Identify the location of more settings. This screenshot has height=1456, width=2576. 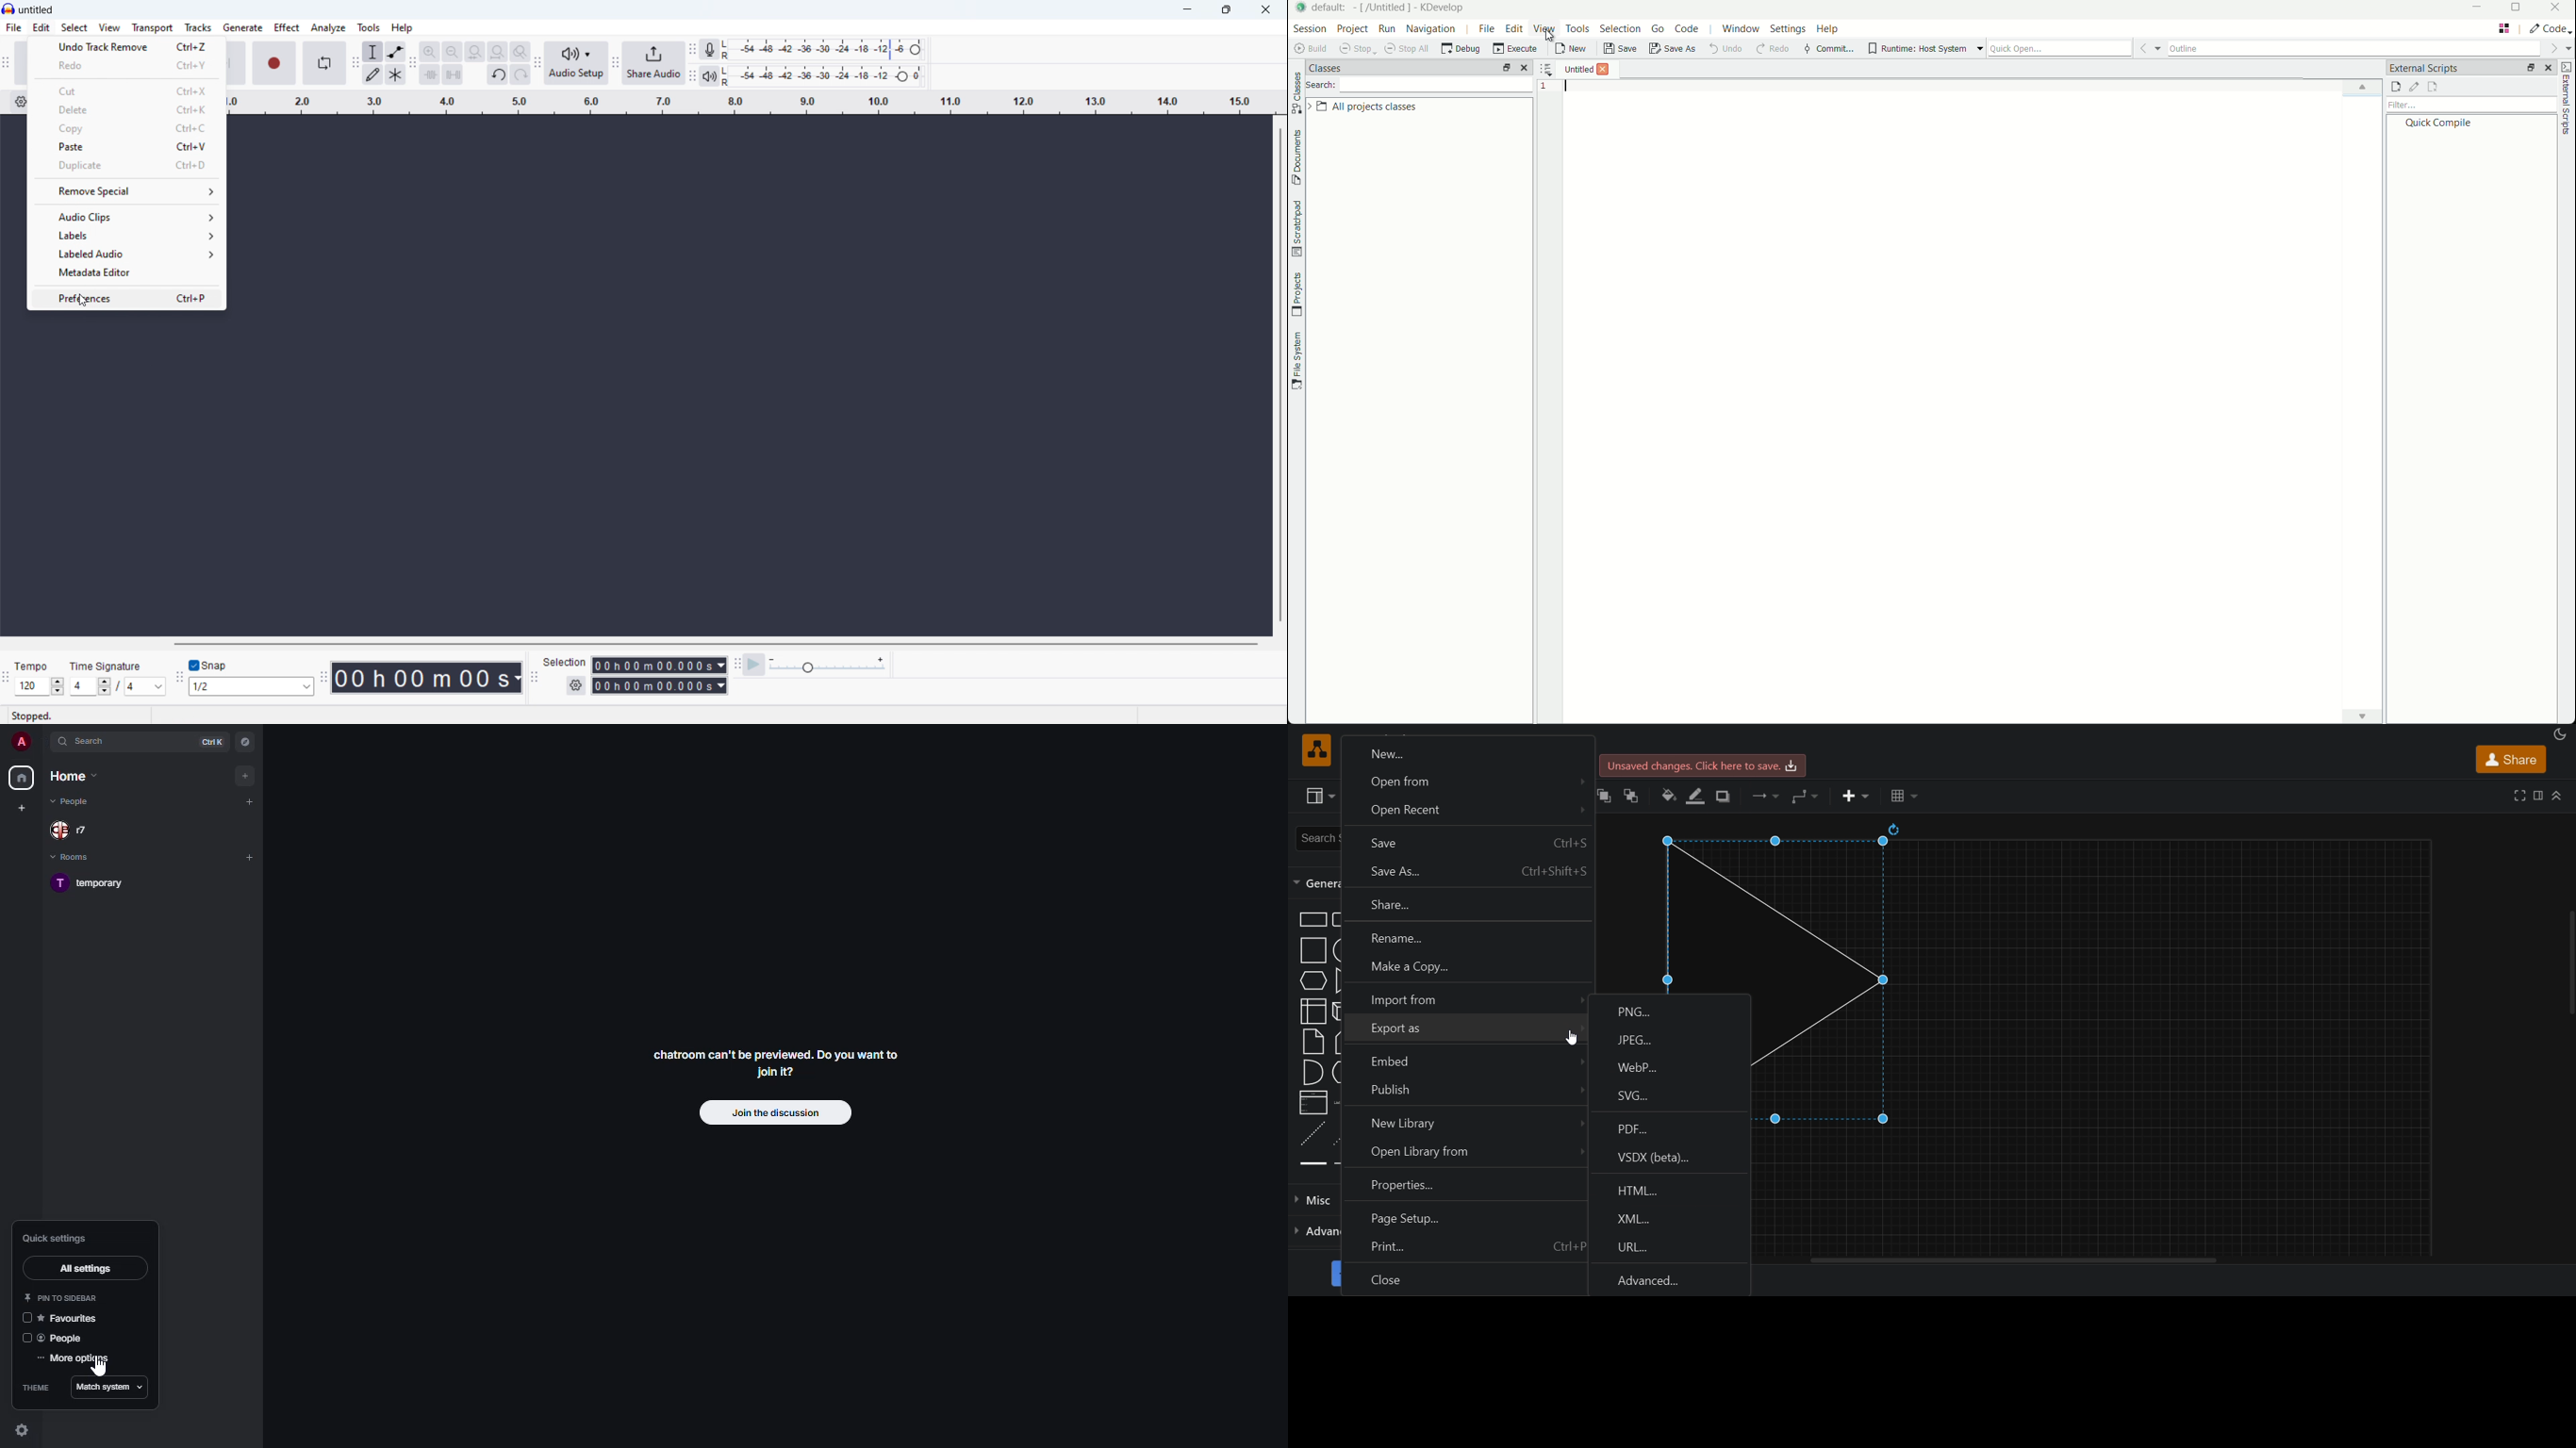
(74, 1358).